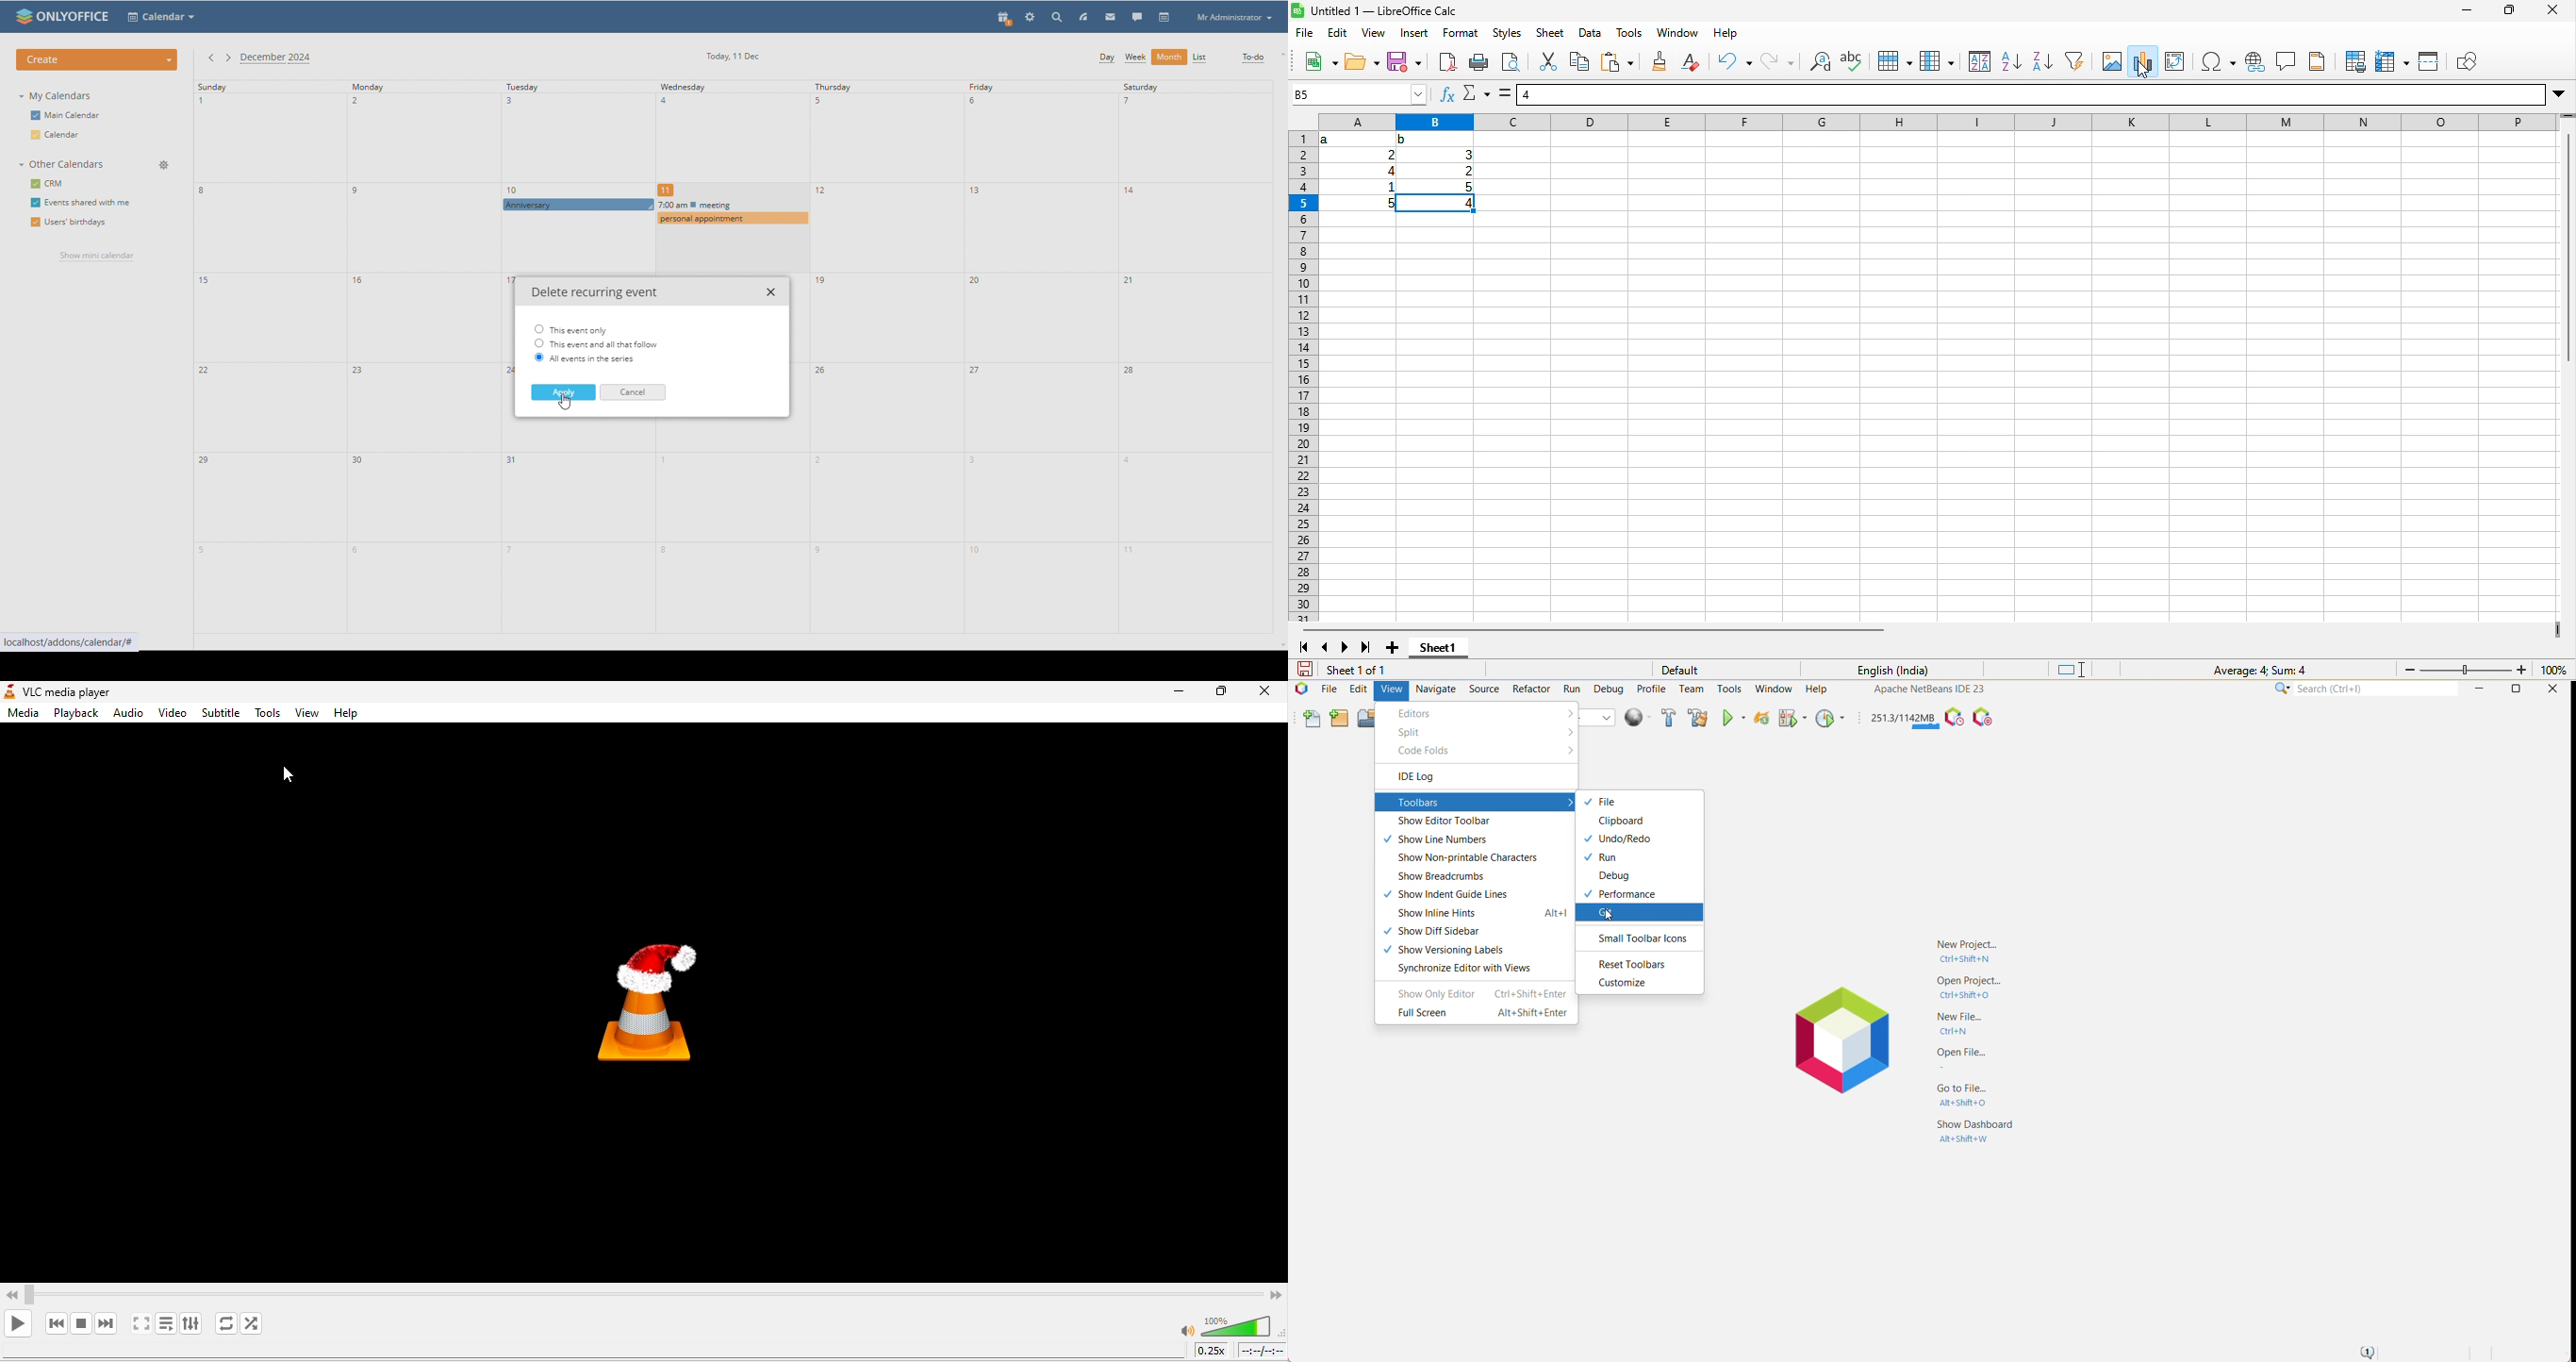  I want to click on new, so click(1321, 60).